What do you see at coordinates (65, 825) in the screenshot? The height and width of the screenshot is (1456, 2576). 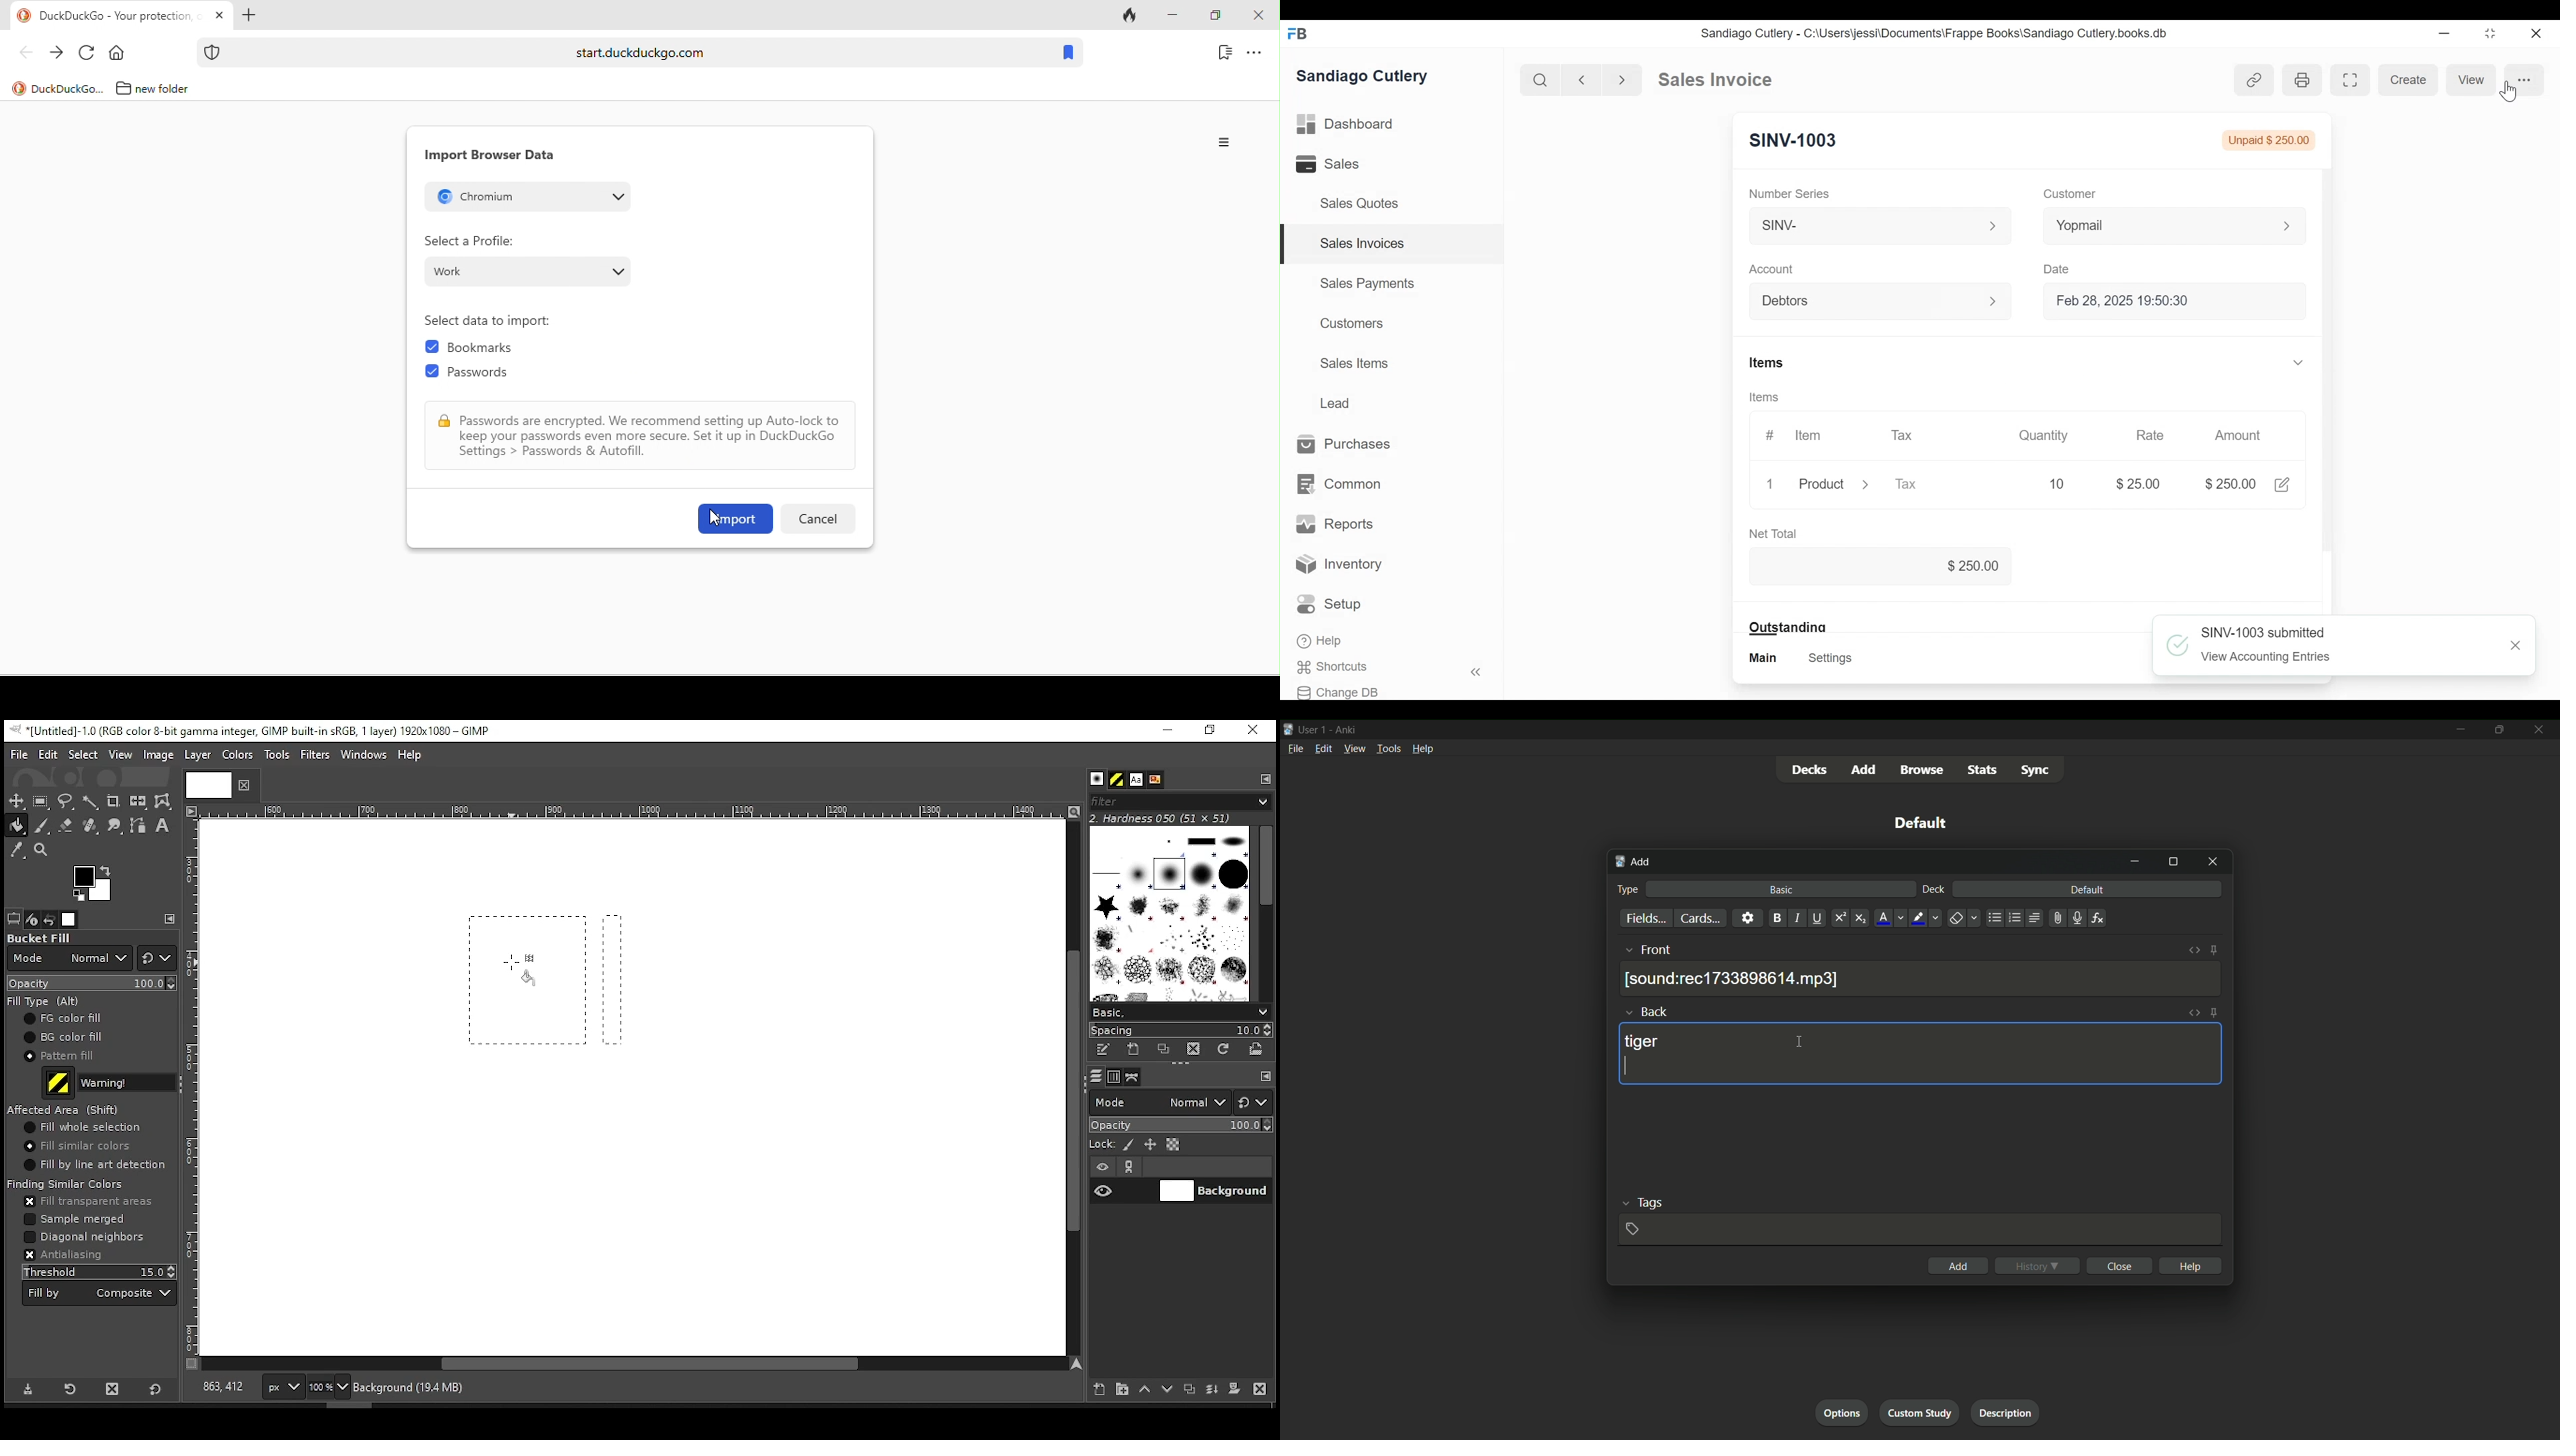 I see `eraser tool` at bounding box center [65, 825].